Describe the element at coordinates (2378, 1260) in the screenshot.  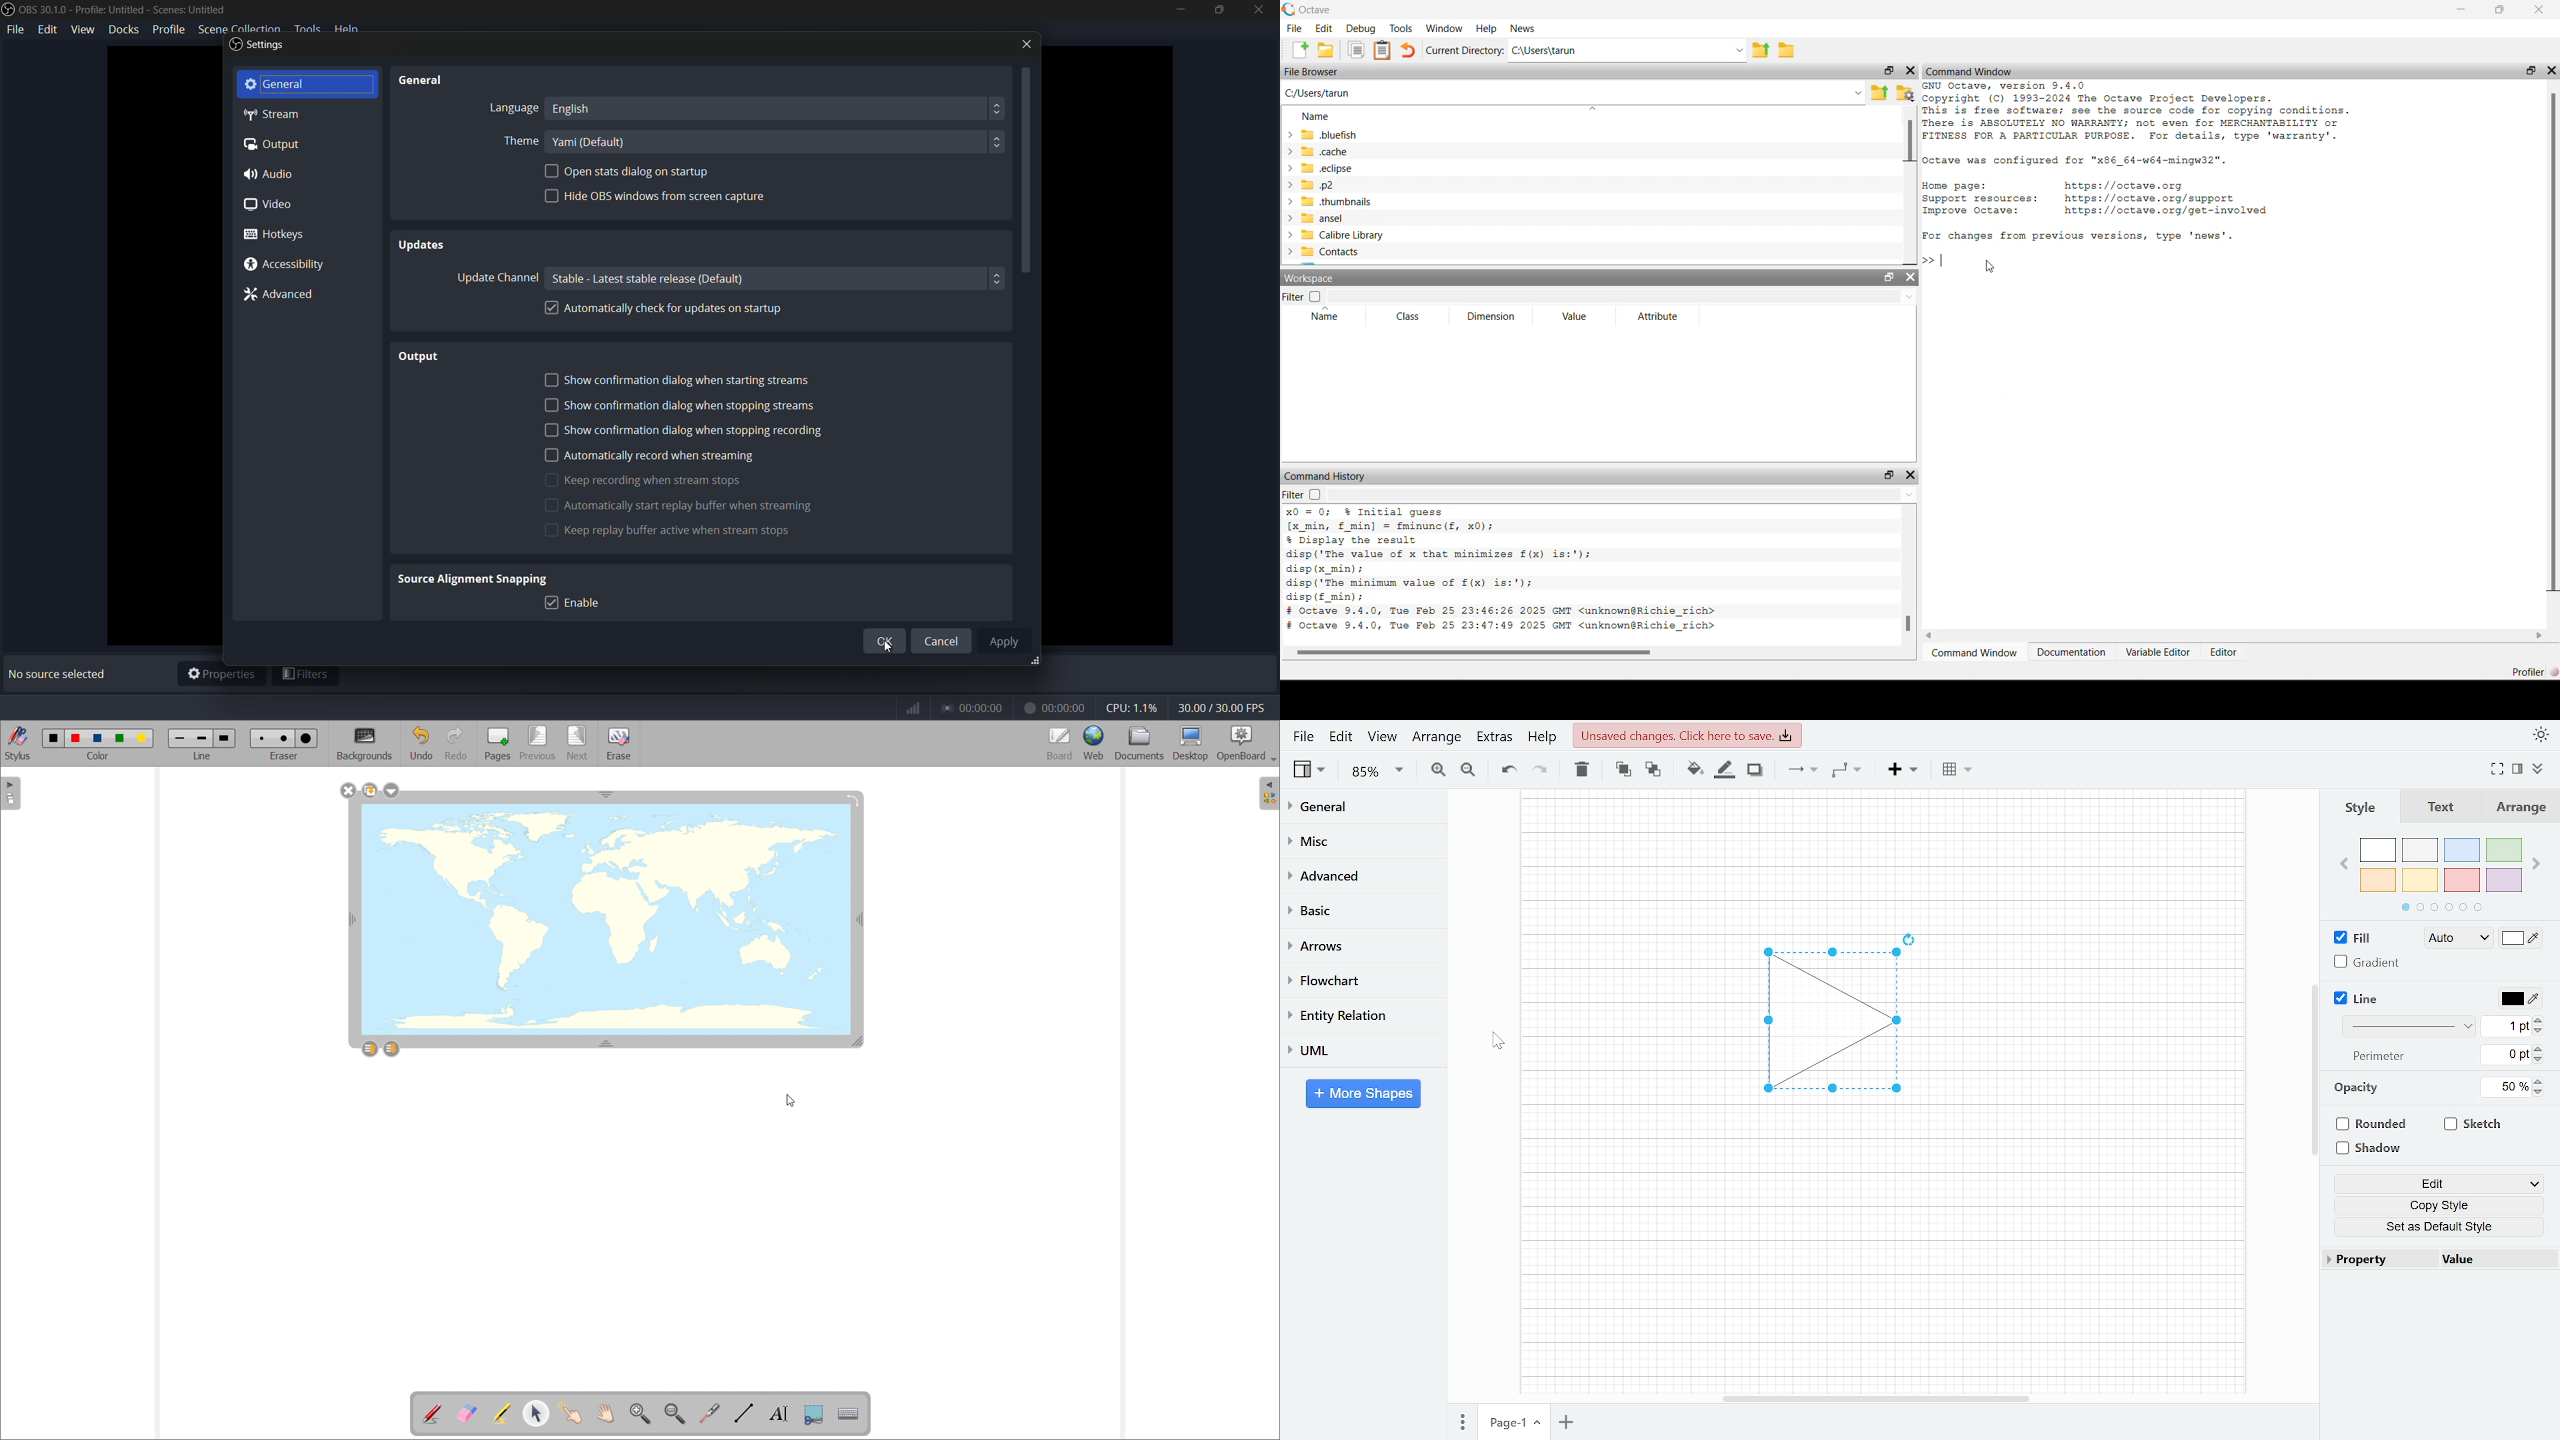
I see `Property` at that location.